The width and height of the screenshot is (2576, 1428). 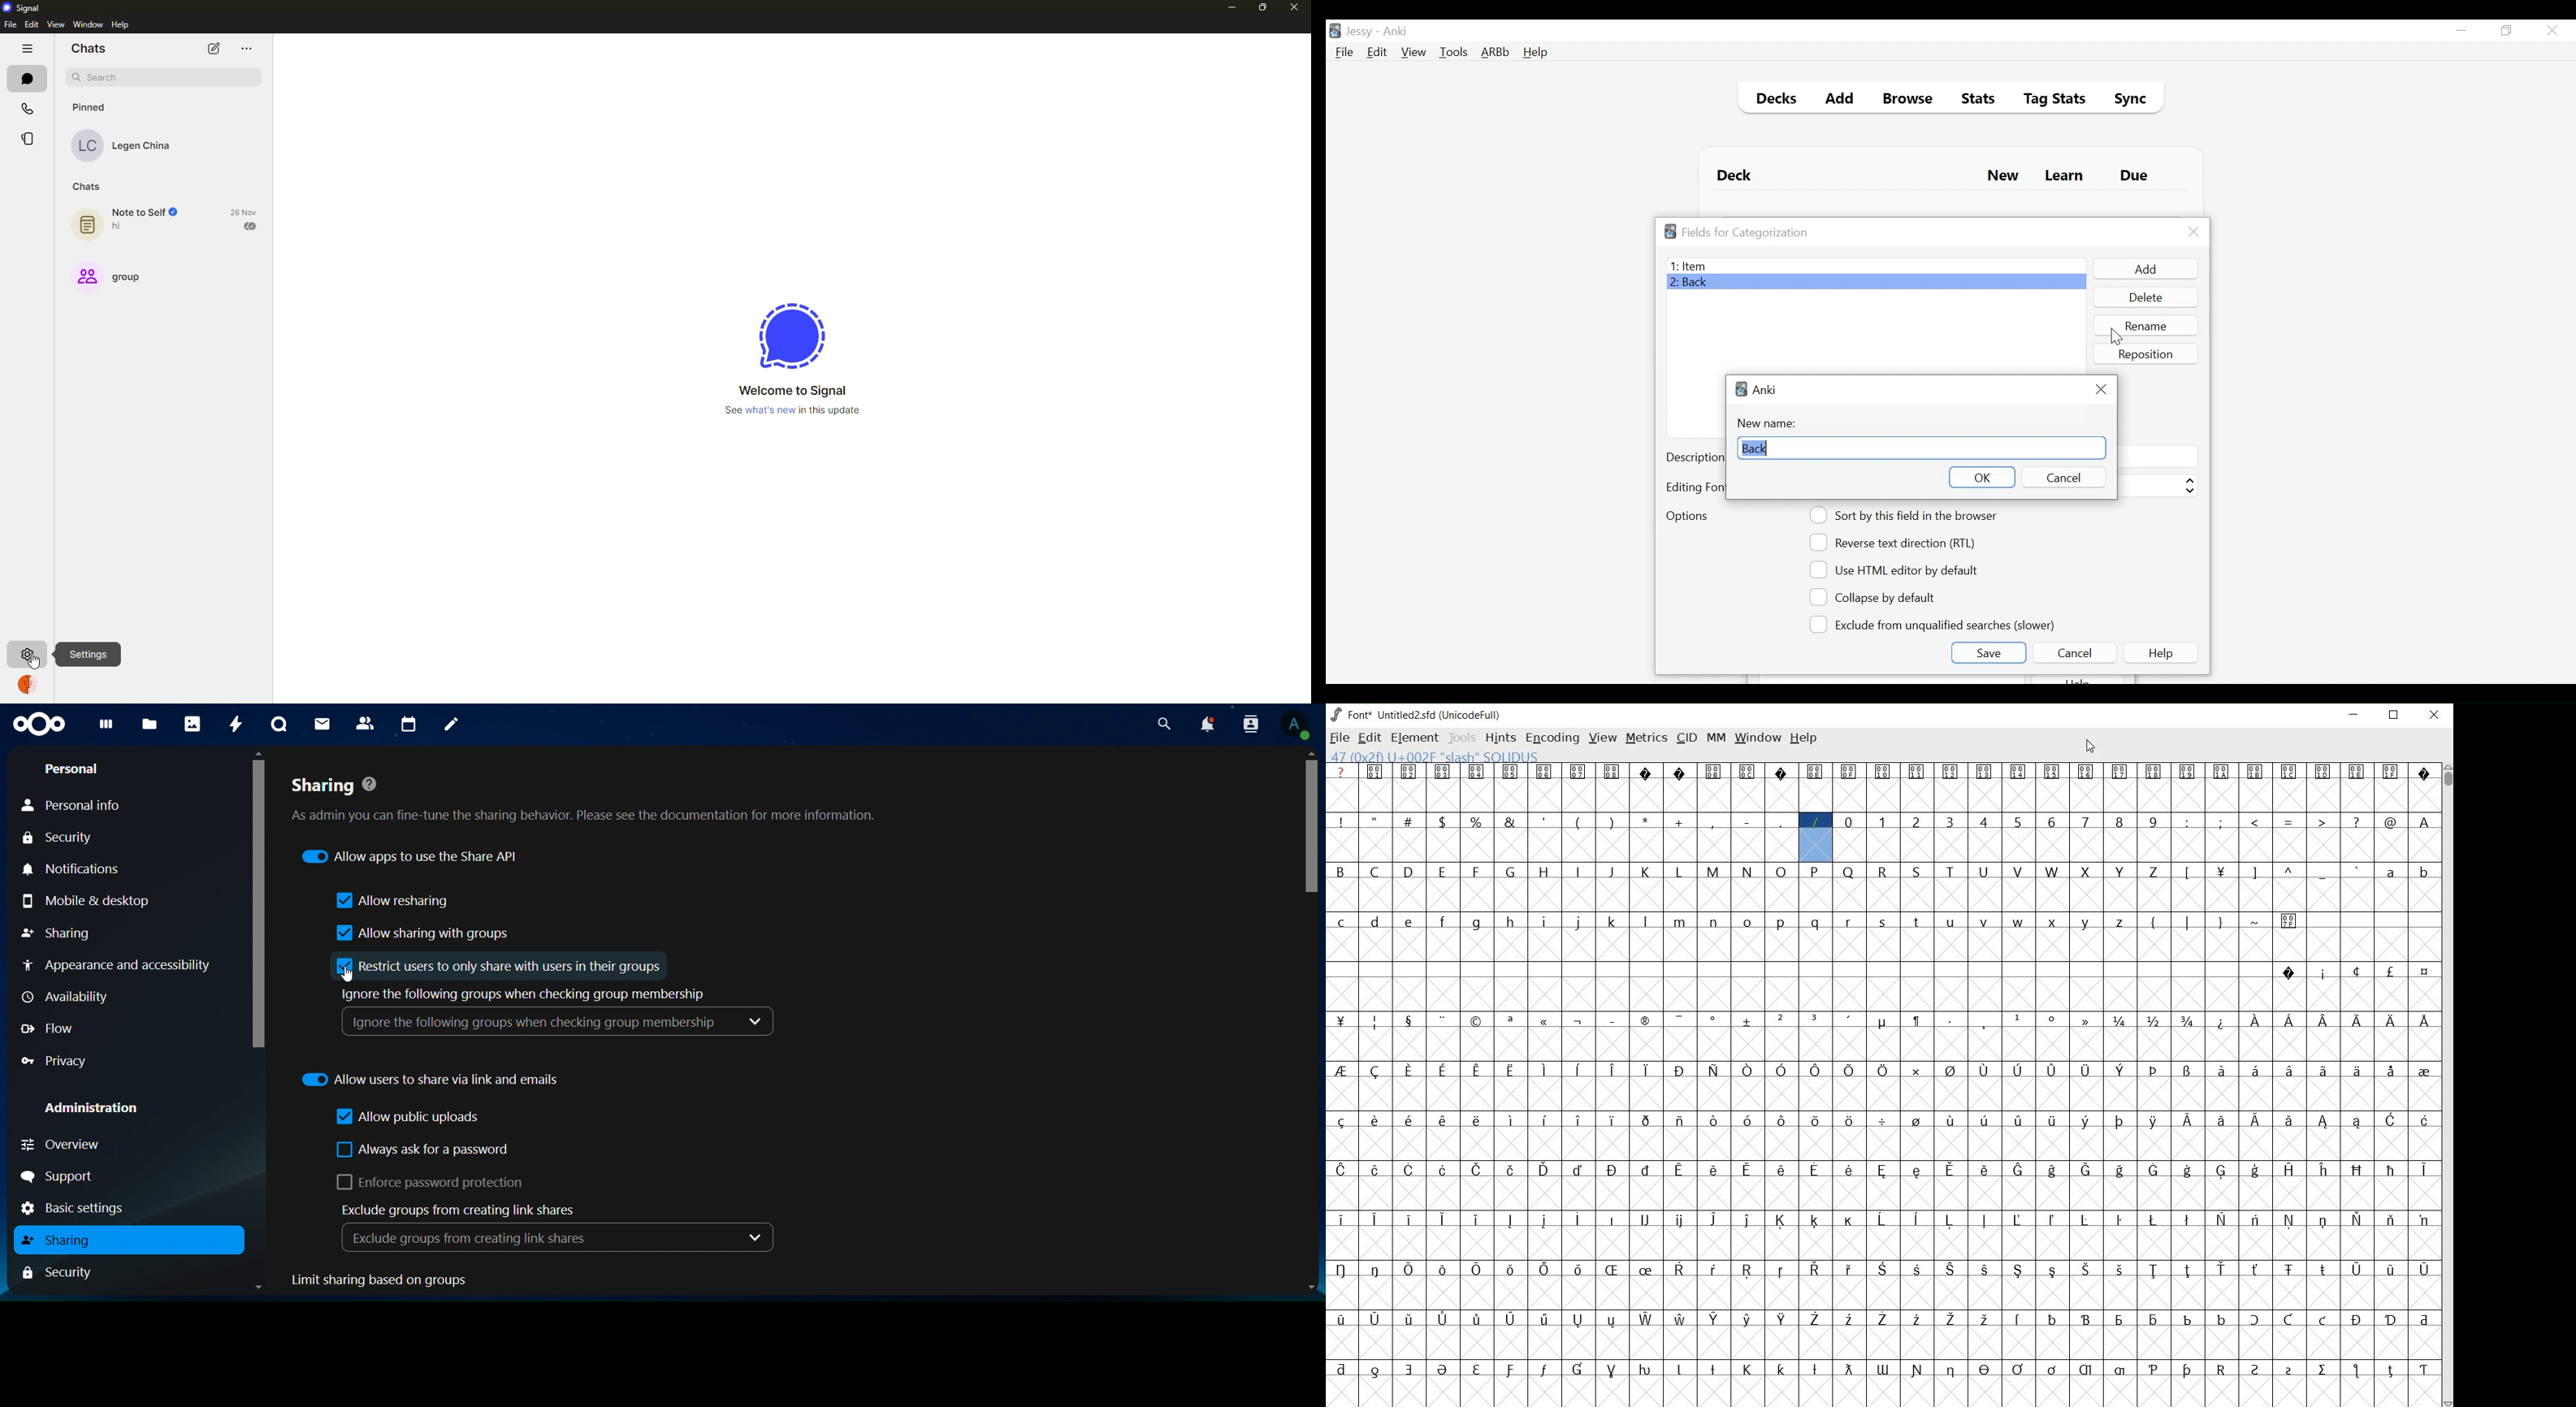 What do you see at coordinates (2053, 1272) in the screenshot?
I see `glyph` at bounding box center [2053, 1272].